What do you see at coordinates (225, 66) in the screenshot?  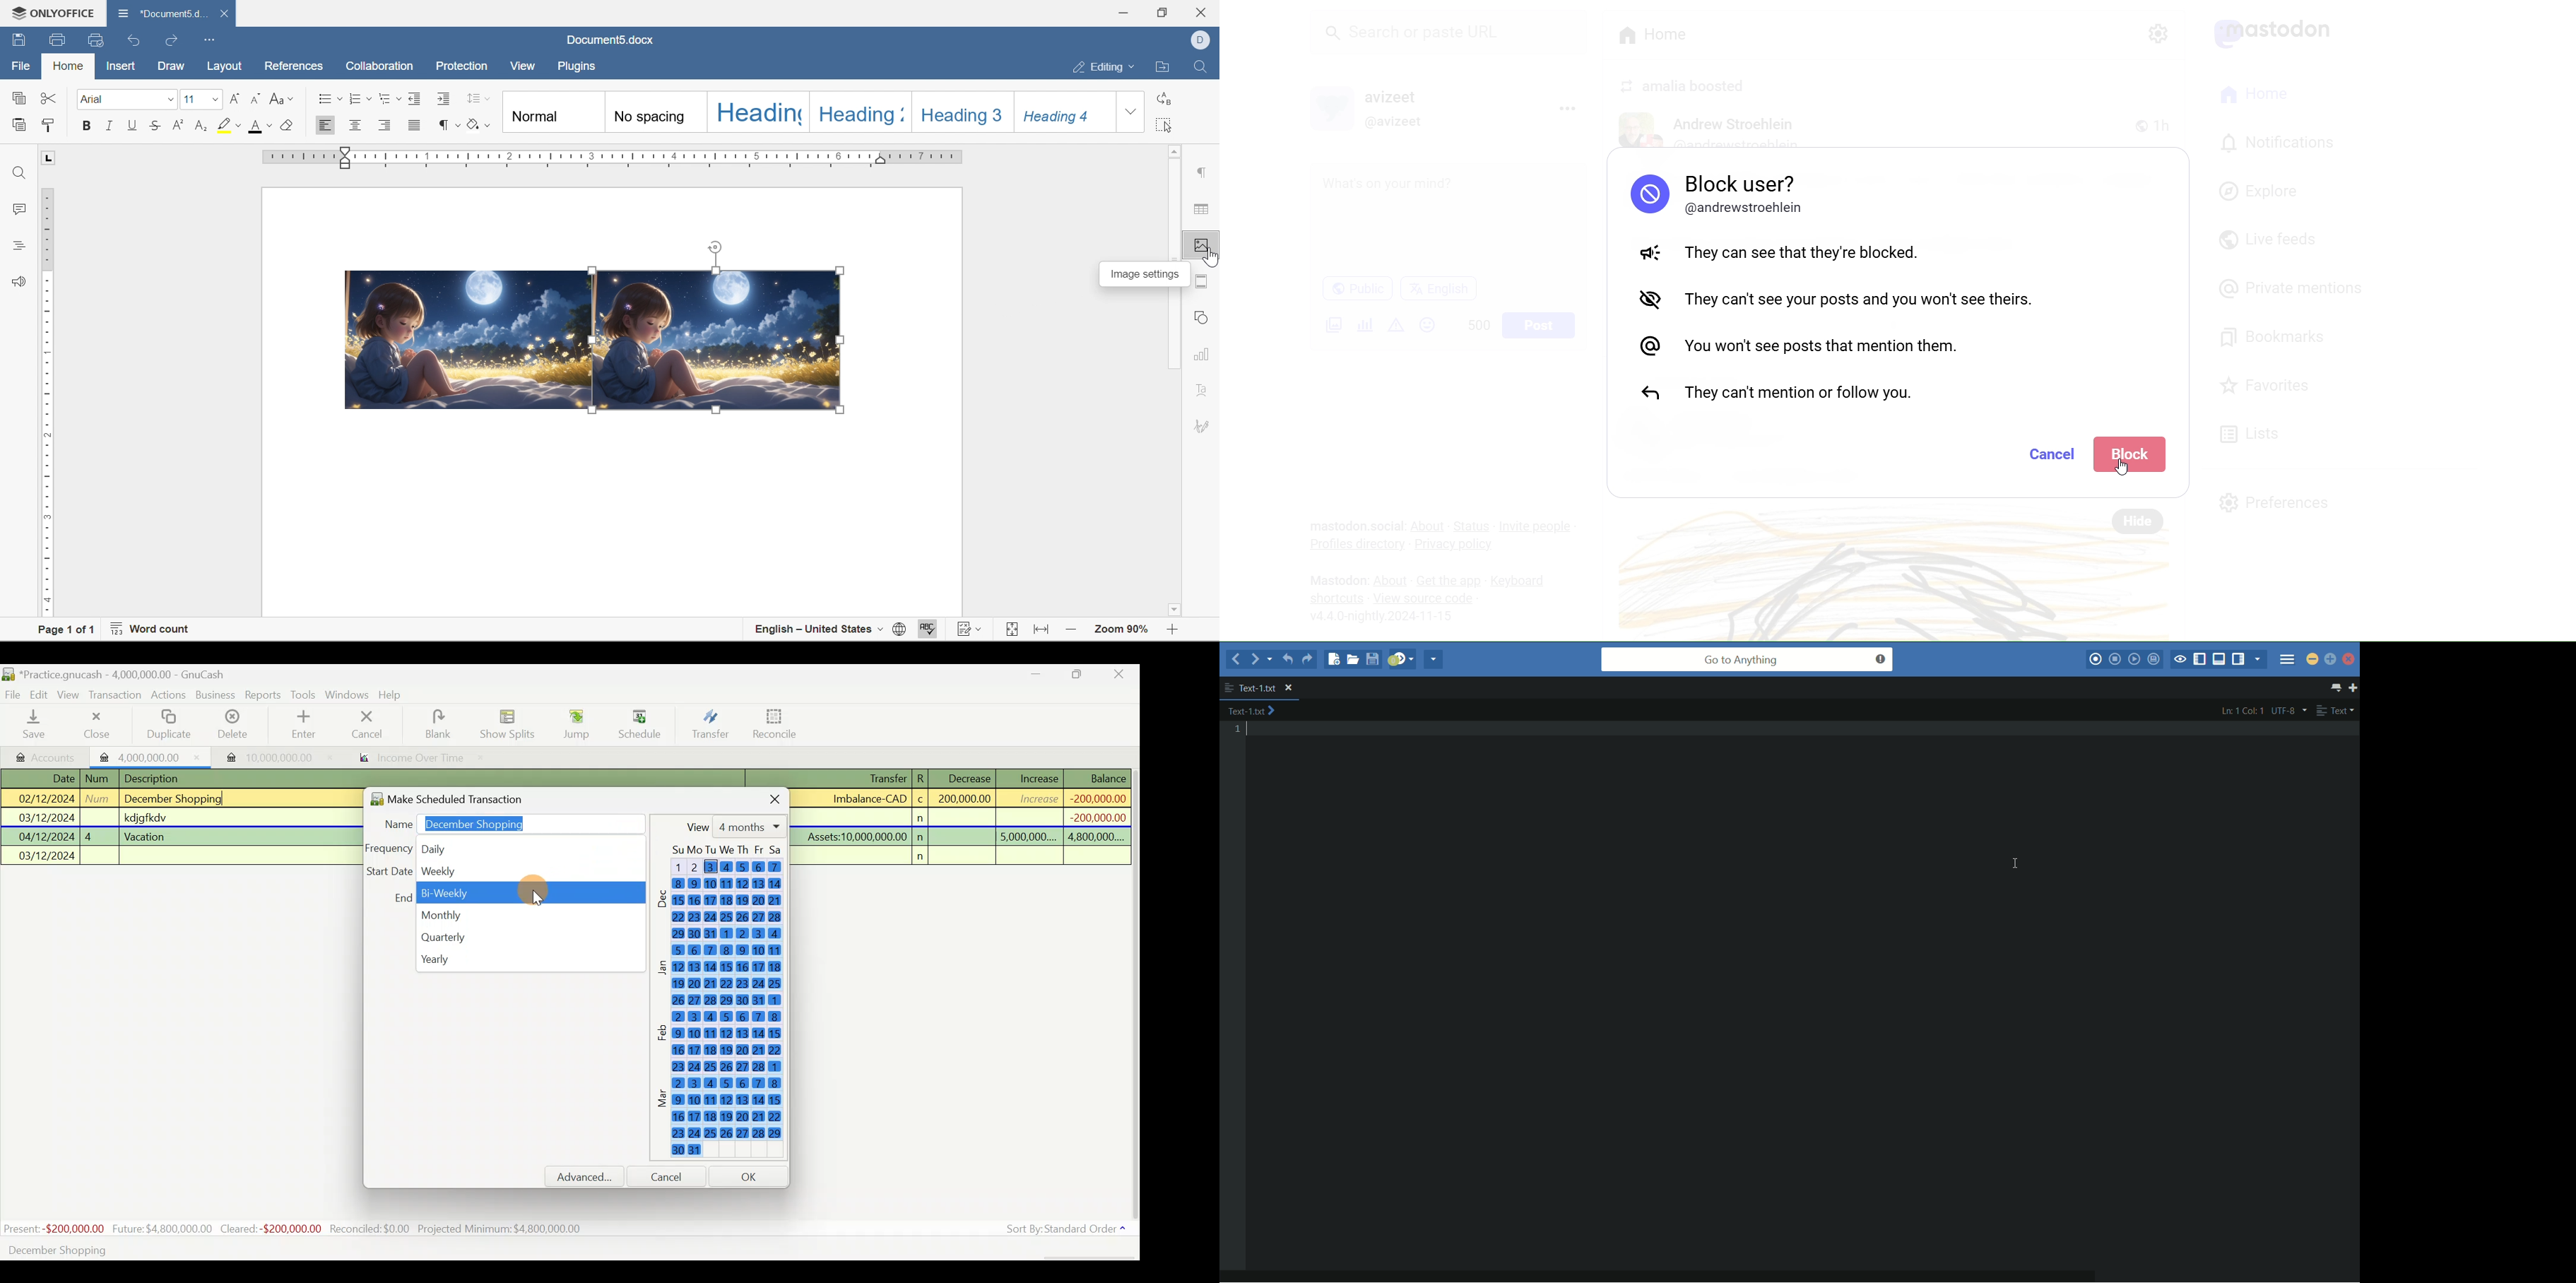 I see `layout` at bounding box center [225, 66].